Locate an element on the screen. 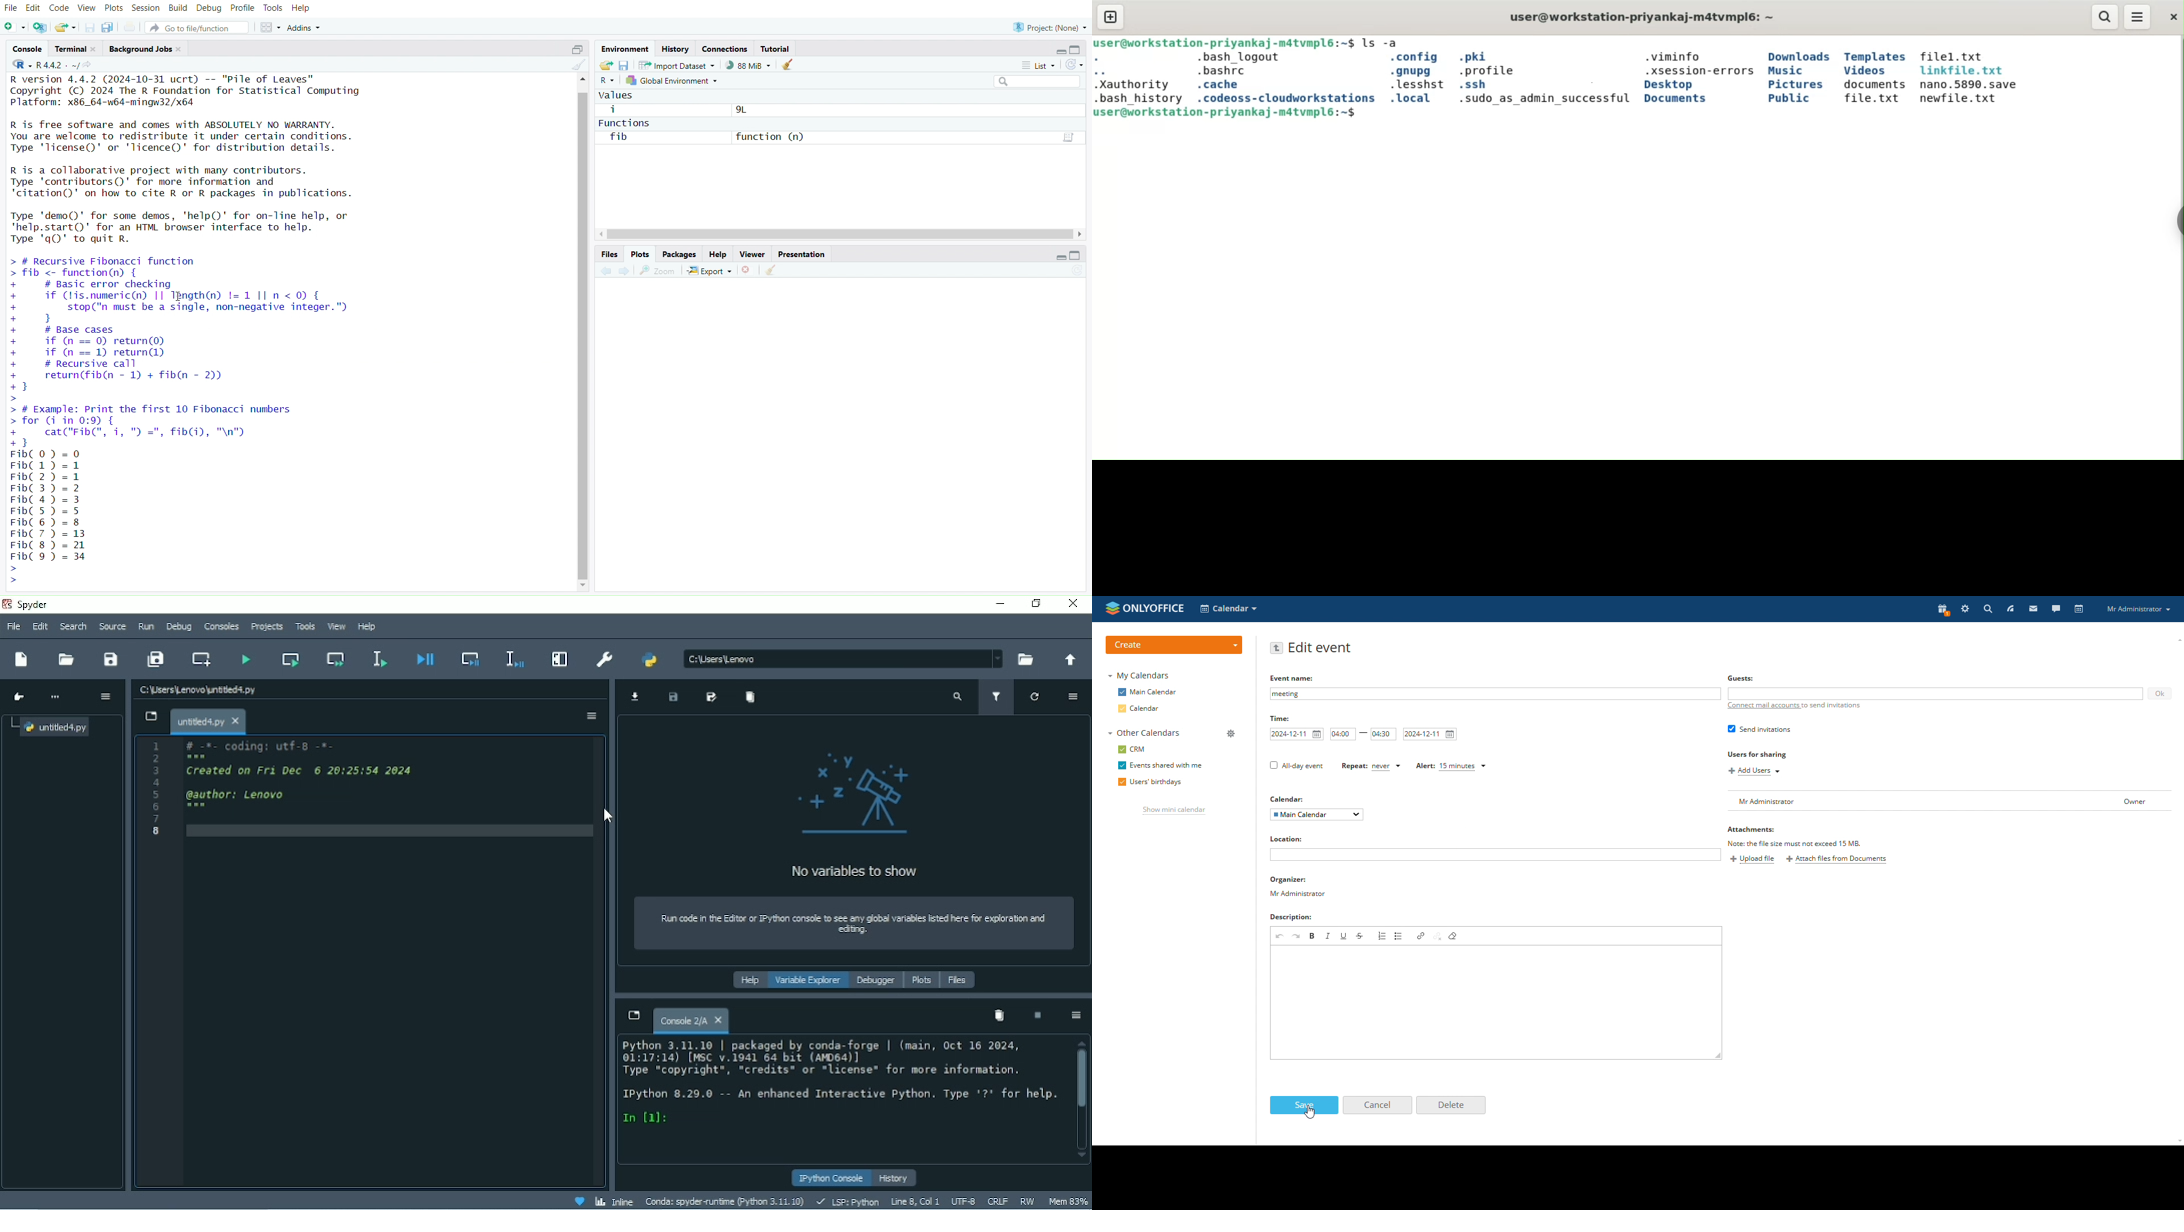 The width and height of the screenshot is (2184, 1232). global environment is located at coordinates (673, 80).